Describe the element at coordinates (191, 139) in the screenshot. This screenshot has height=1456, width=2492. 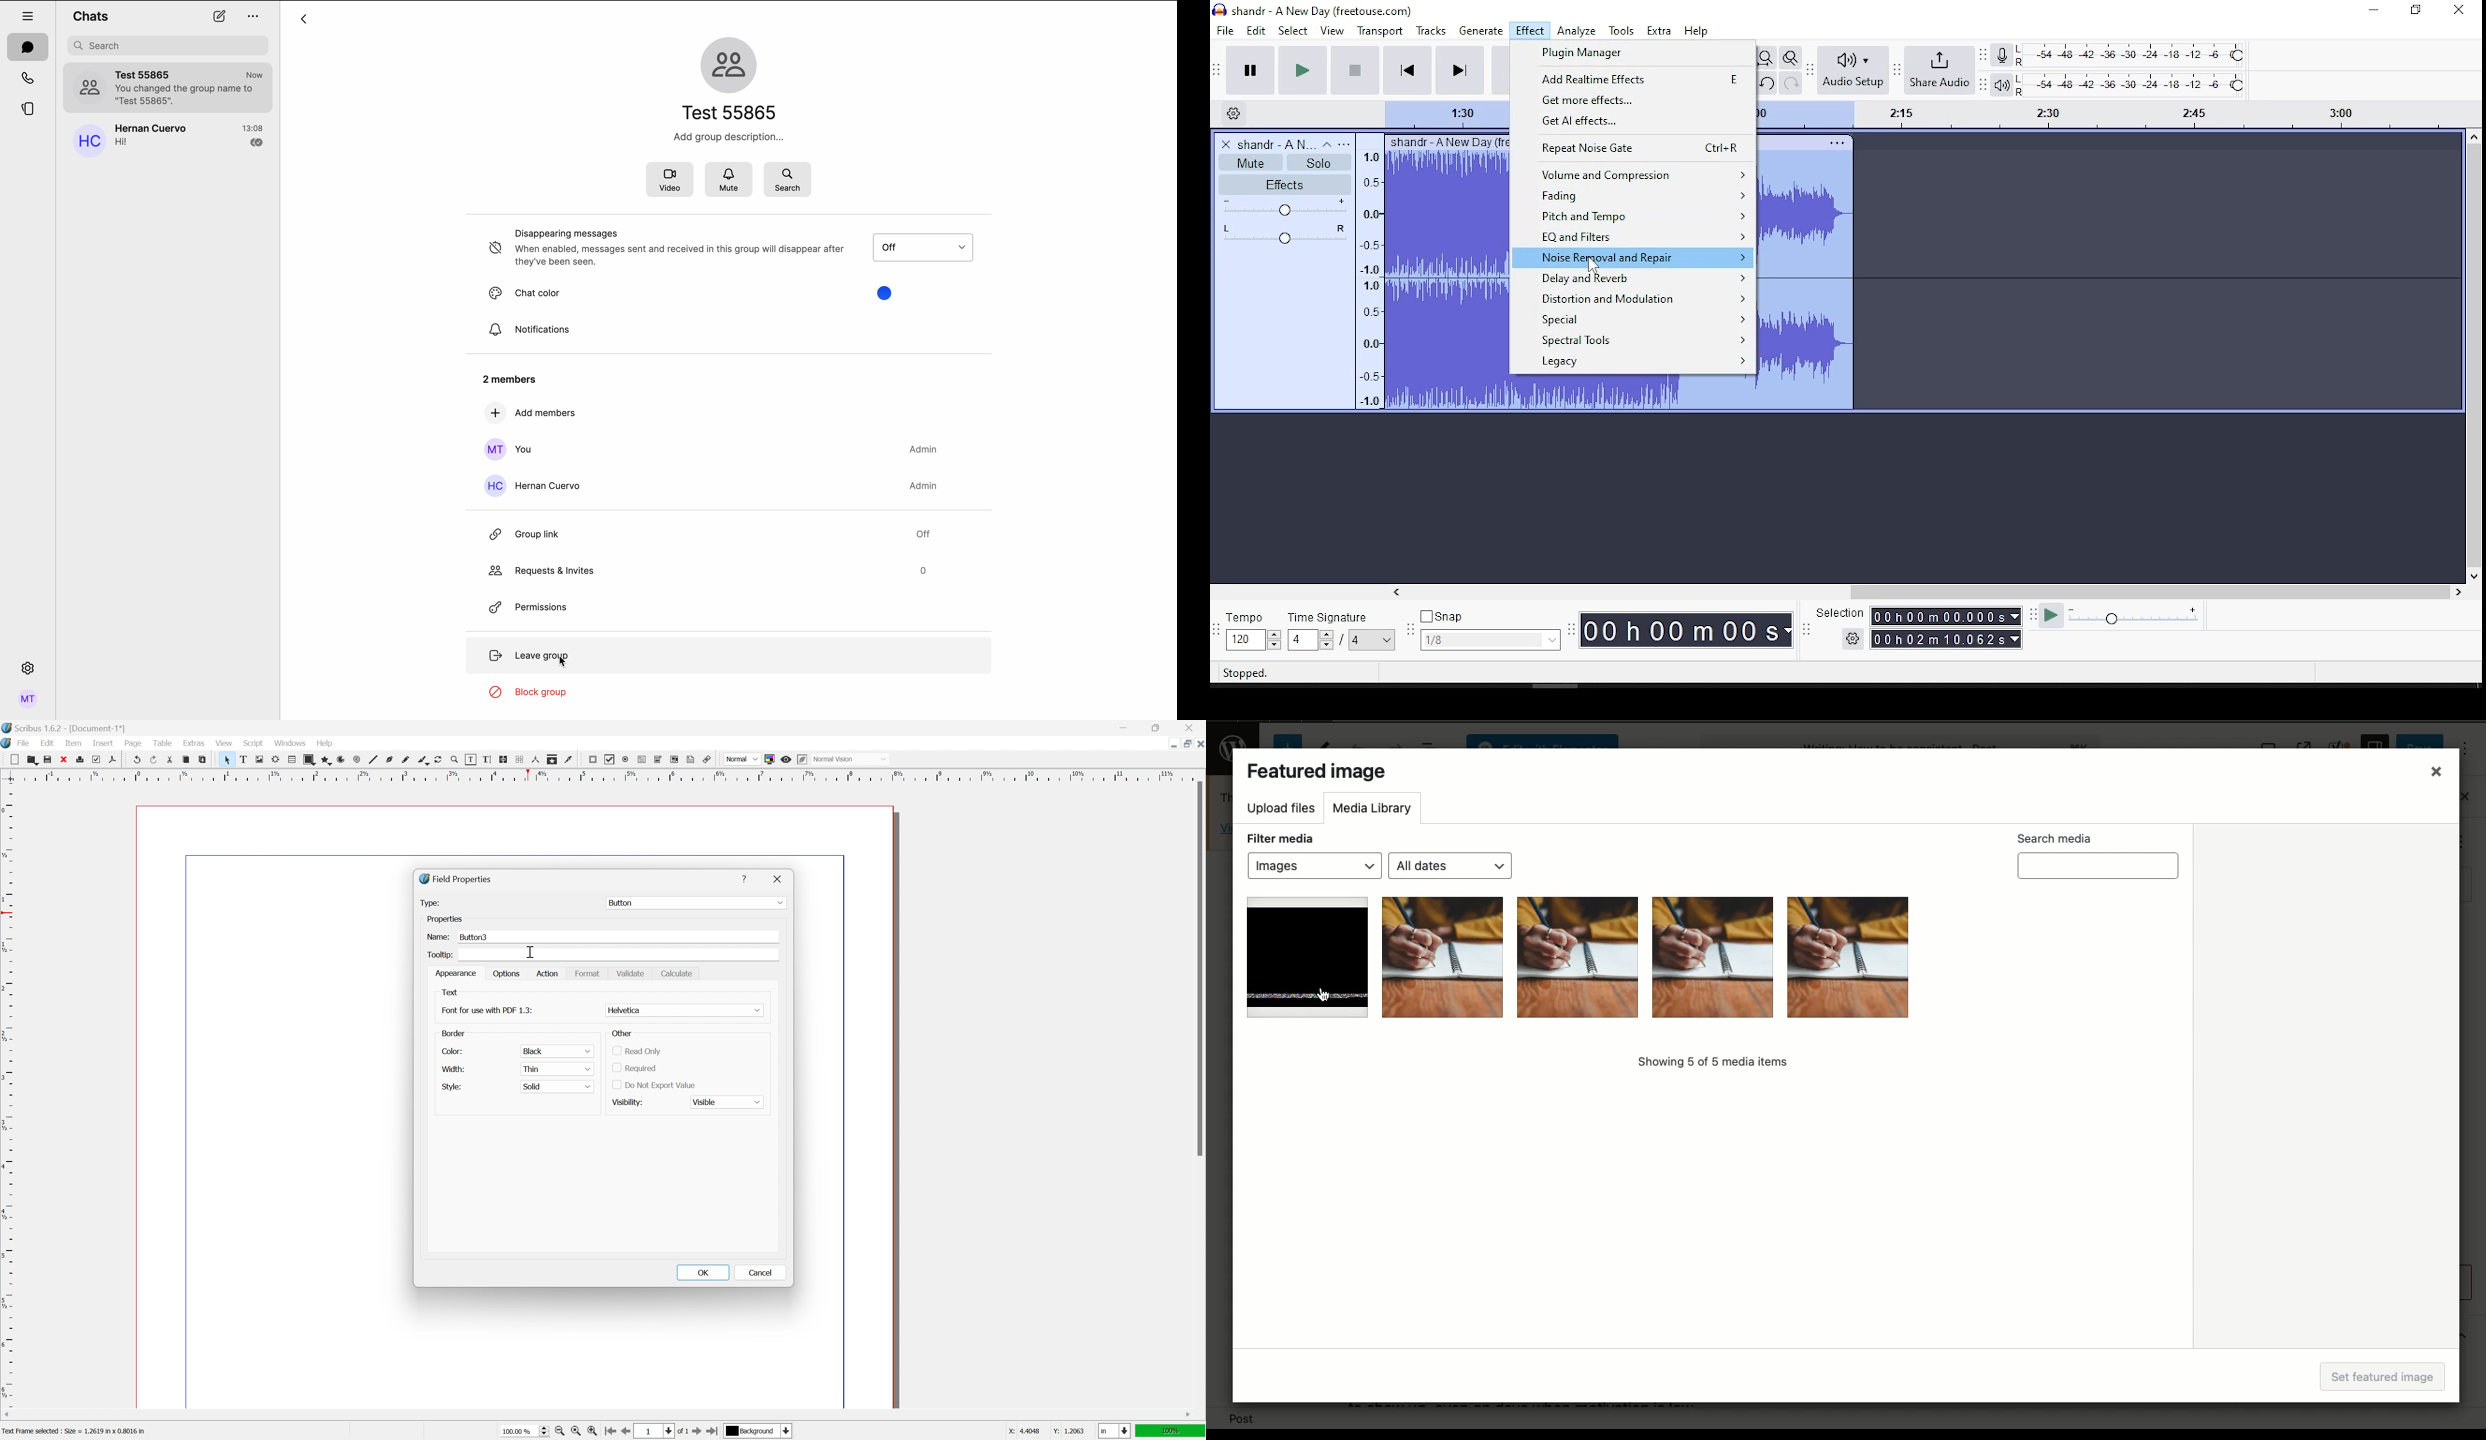
I see `Hernan Cuervo's chat` at that location.